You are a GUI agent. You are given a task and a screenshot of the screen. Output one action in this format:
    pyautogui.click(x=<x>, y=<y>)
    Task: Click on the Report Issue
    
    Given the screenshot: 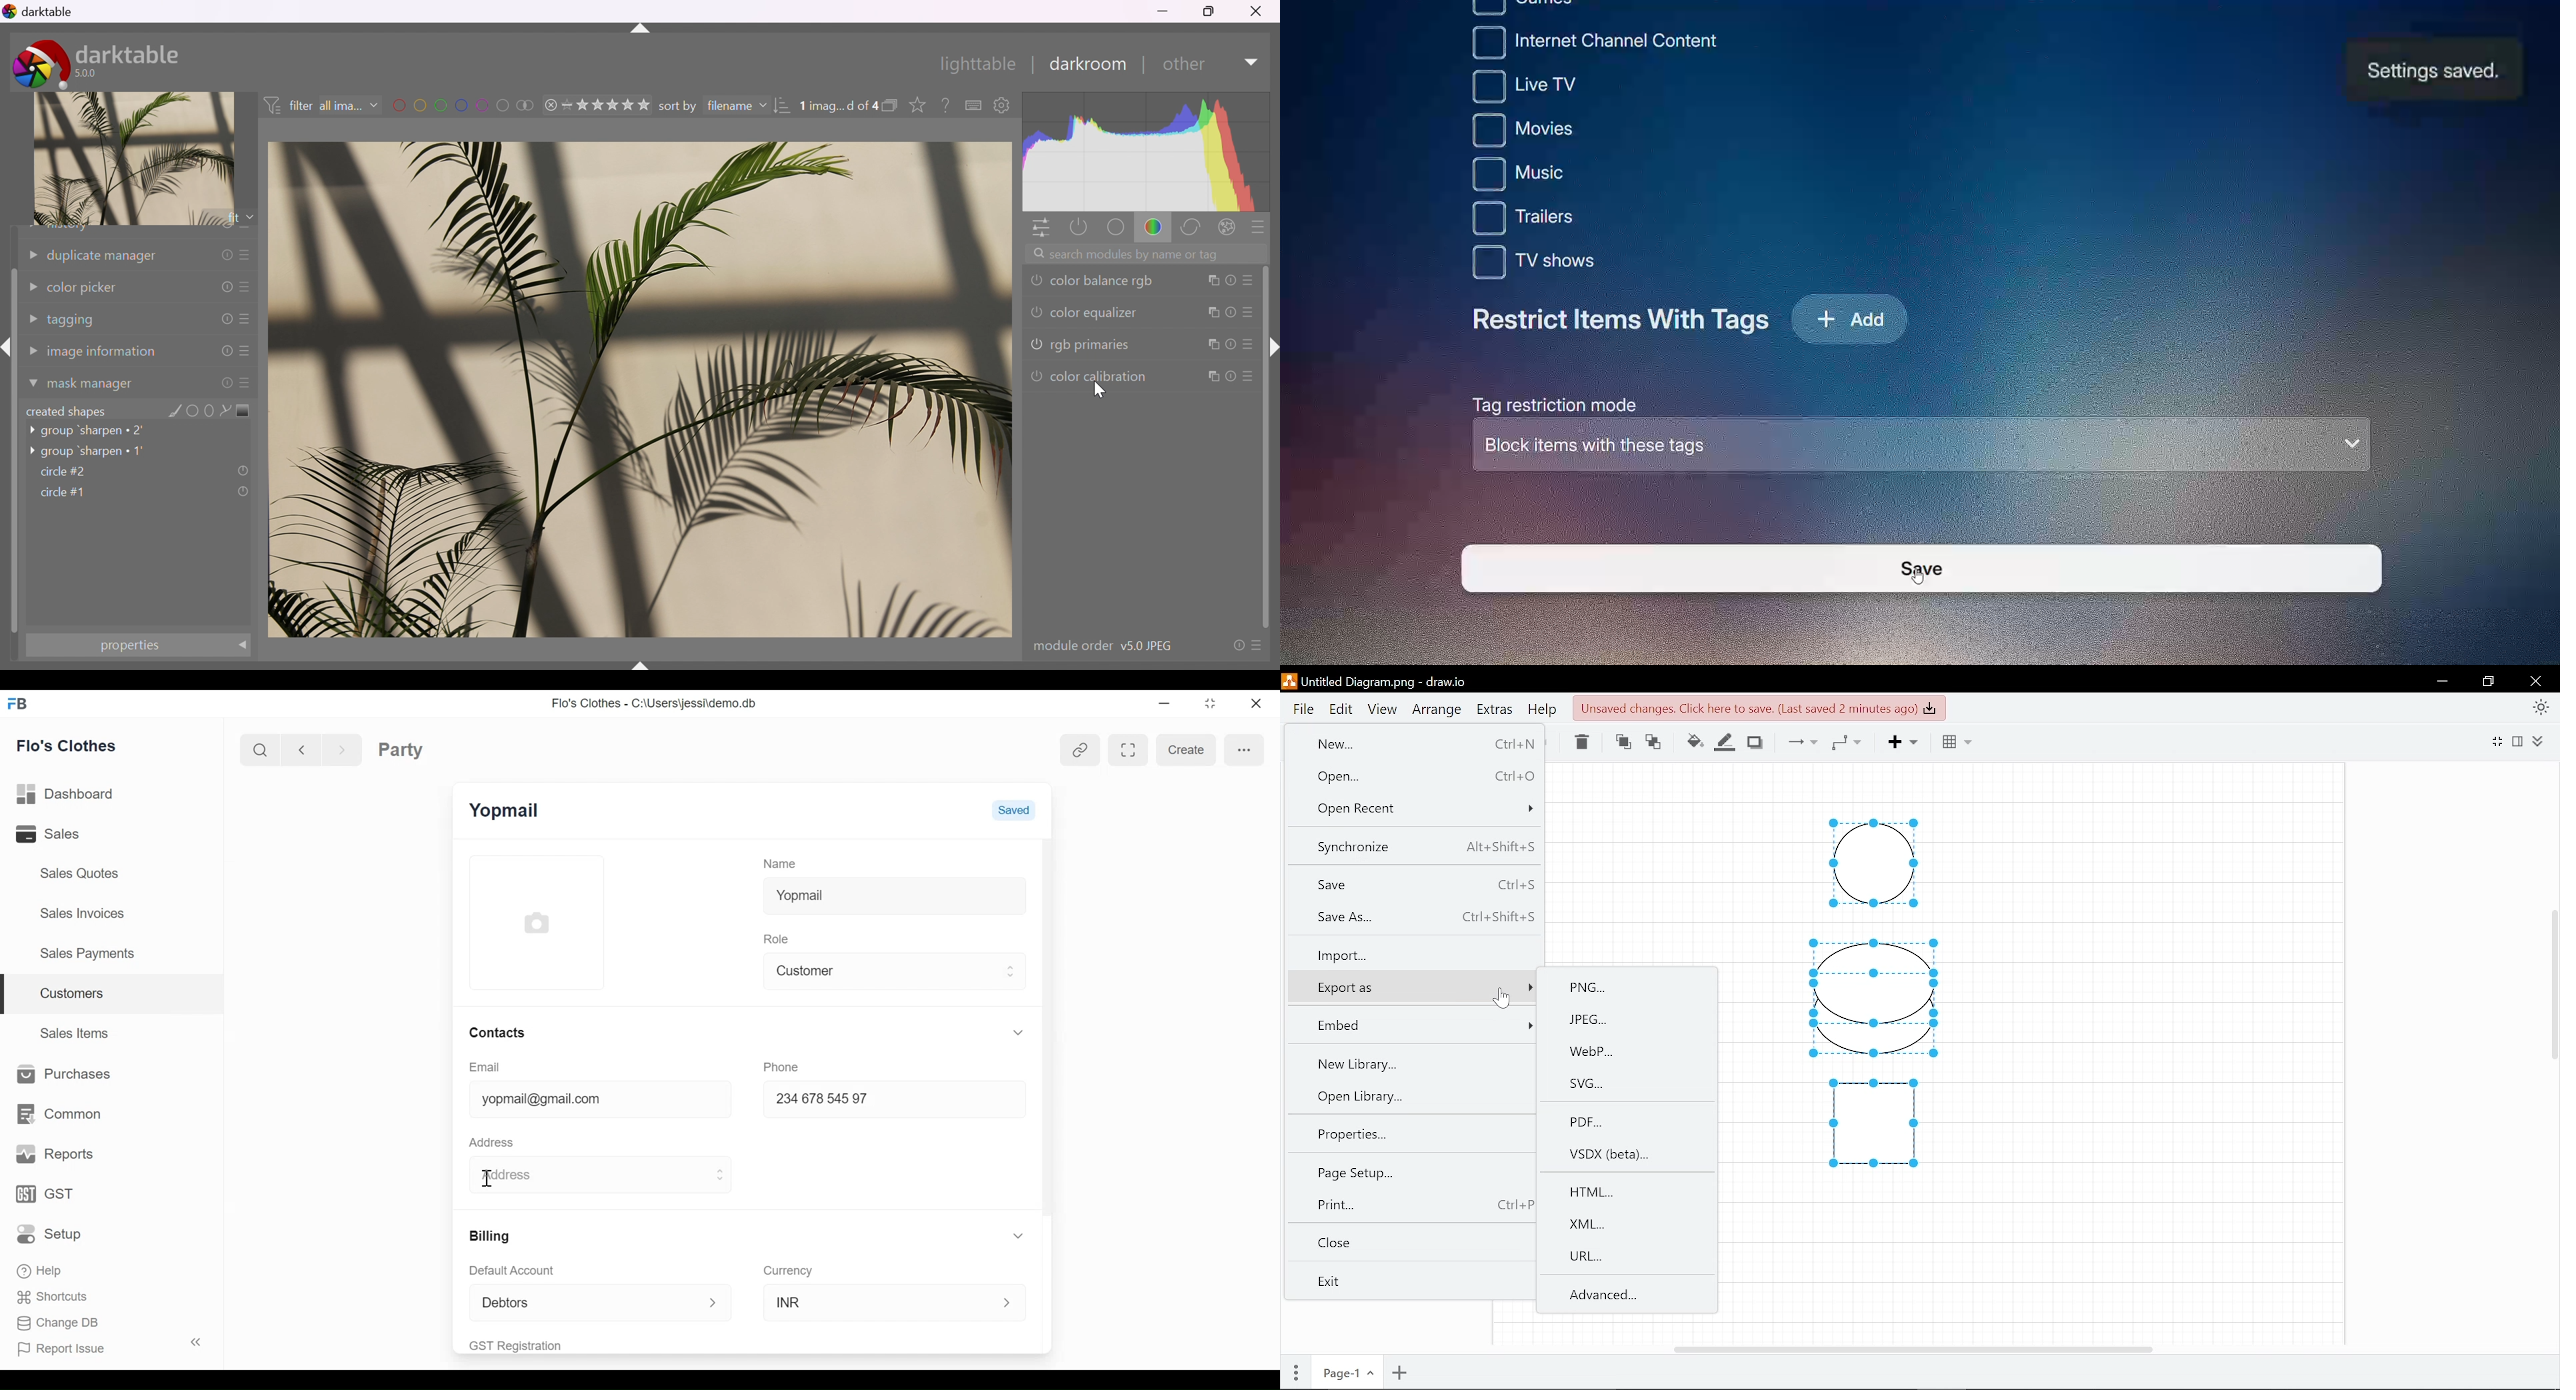 What is the action you would take?
    pyautogui.click(x=103, y=1346)
    